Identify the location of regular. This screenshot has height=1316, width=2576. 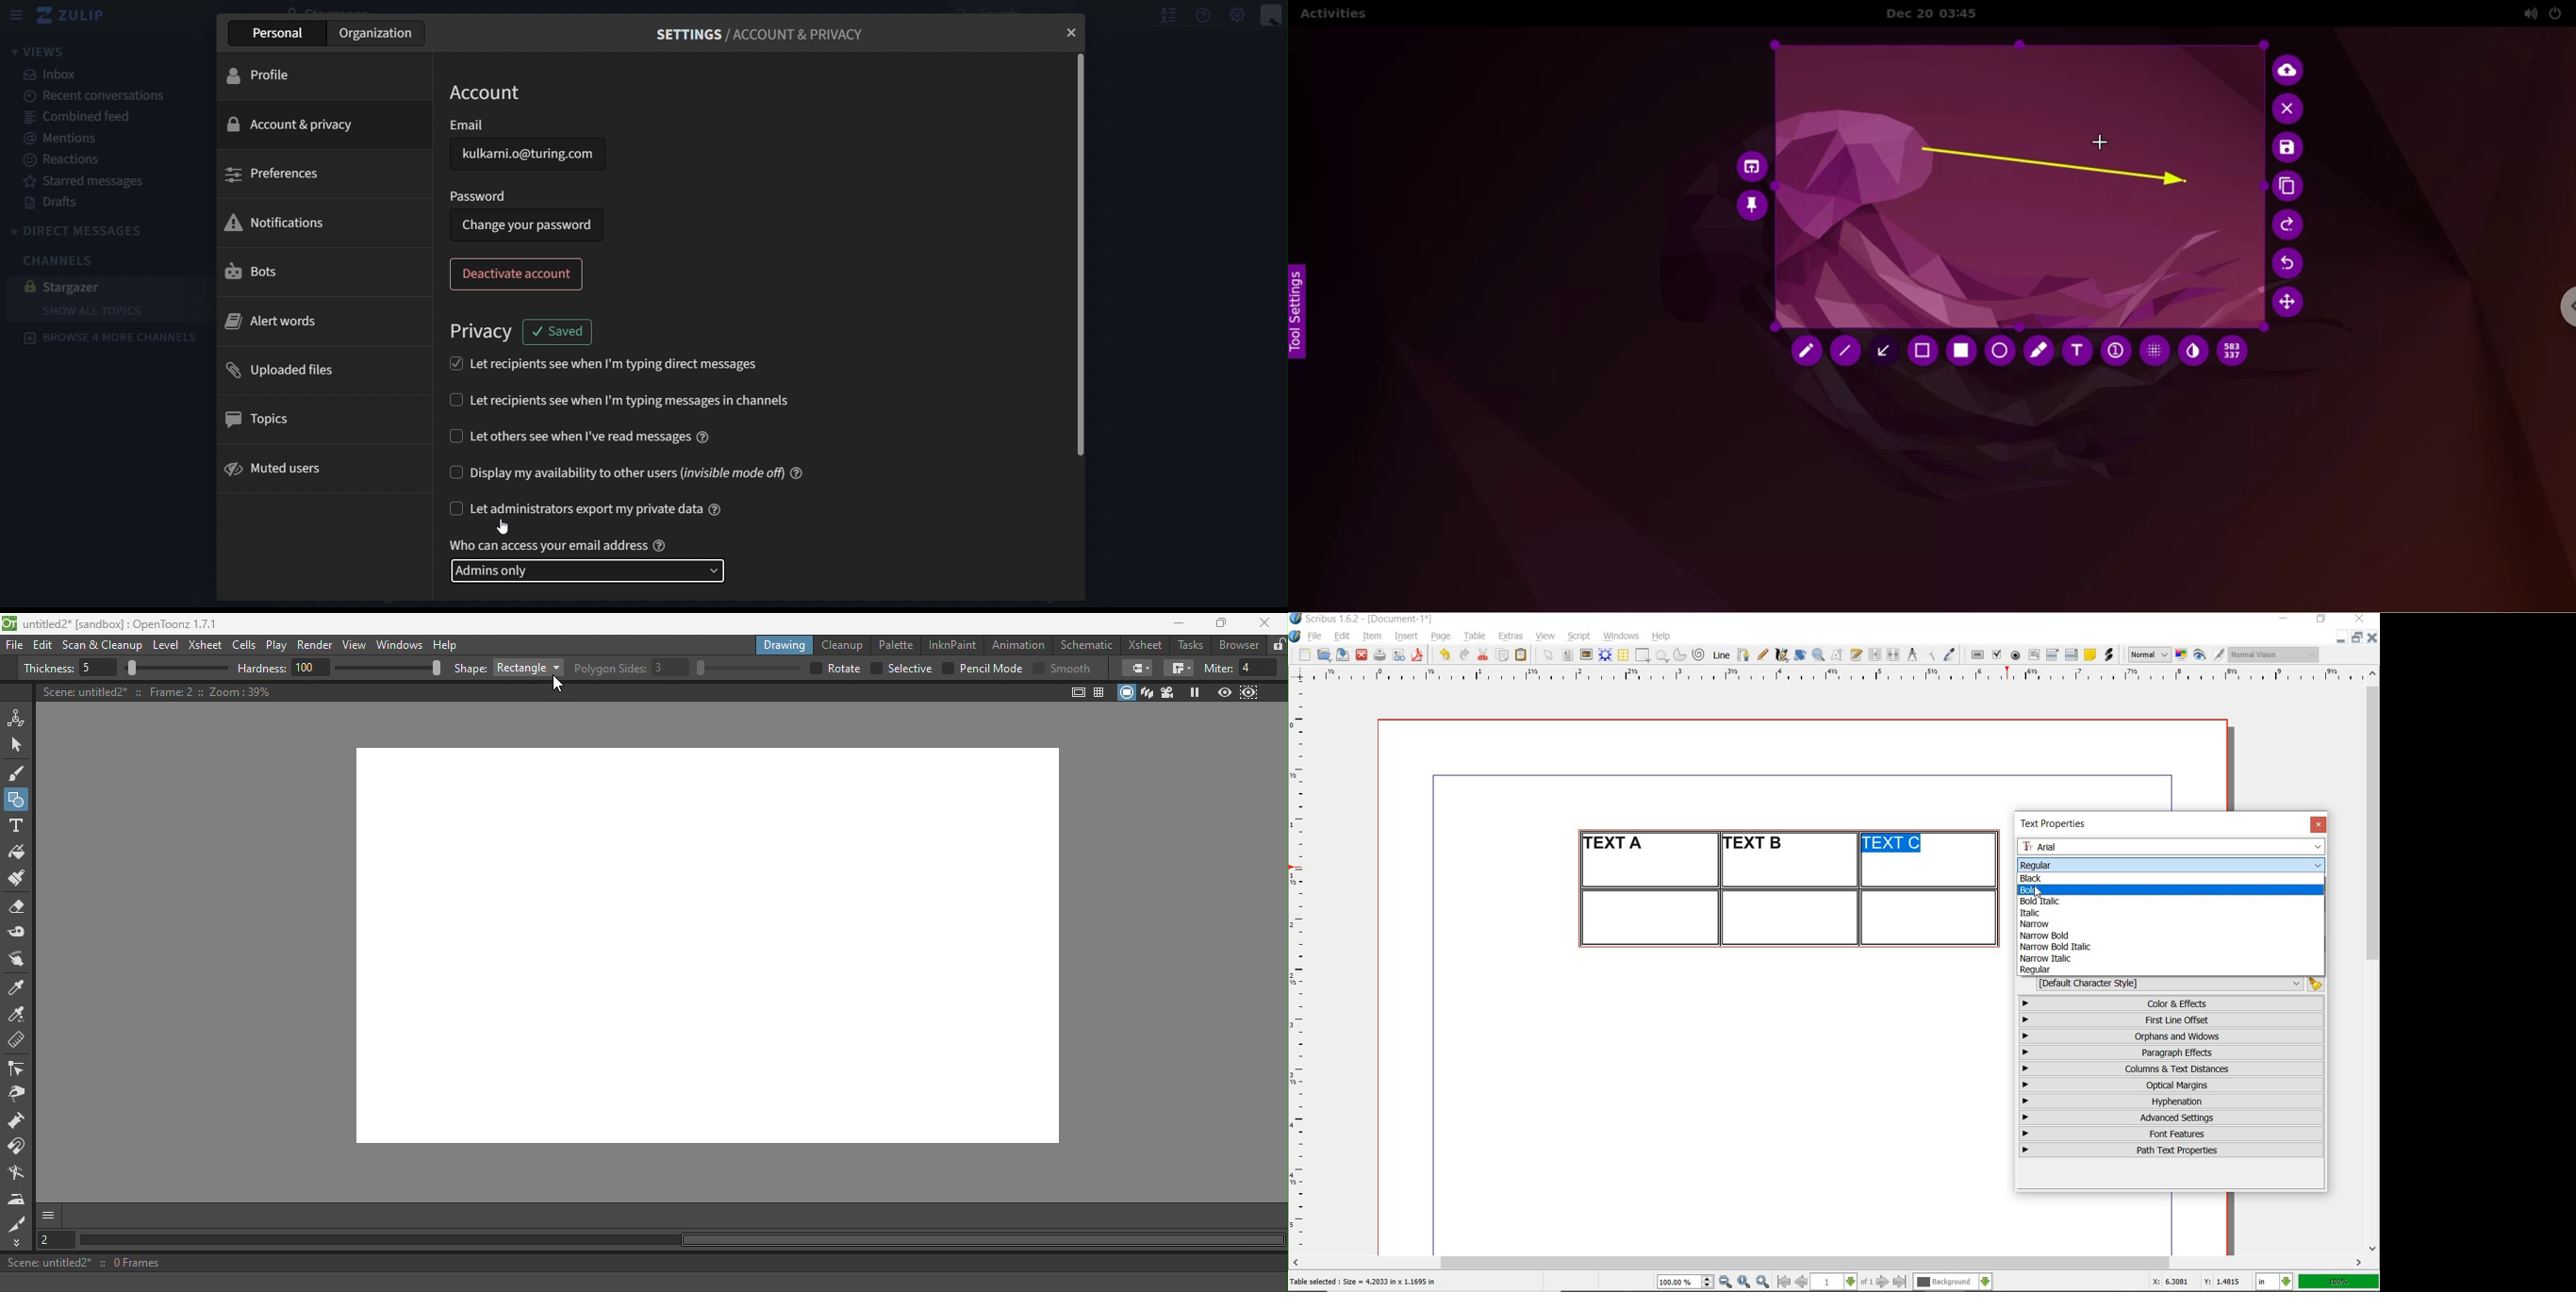
(2036, 970).